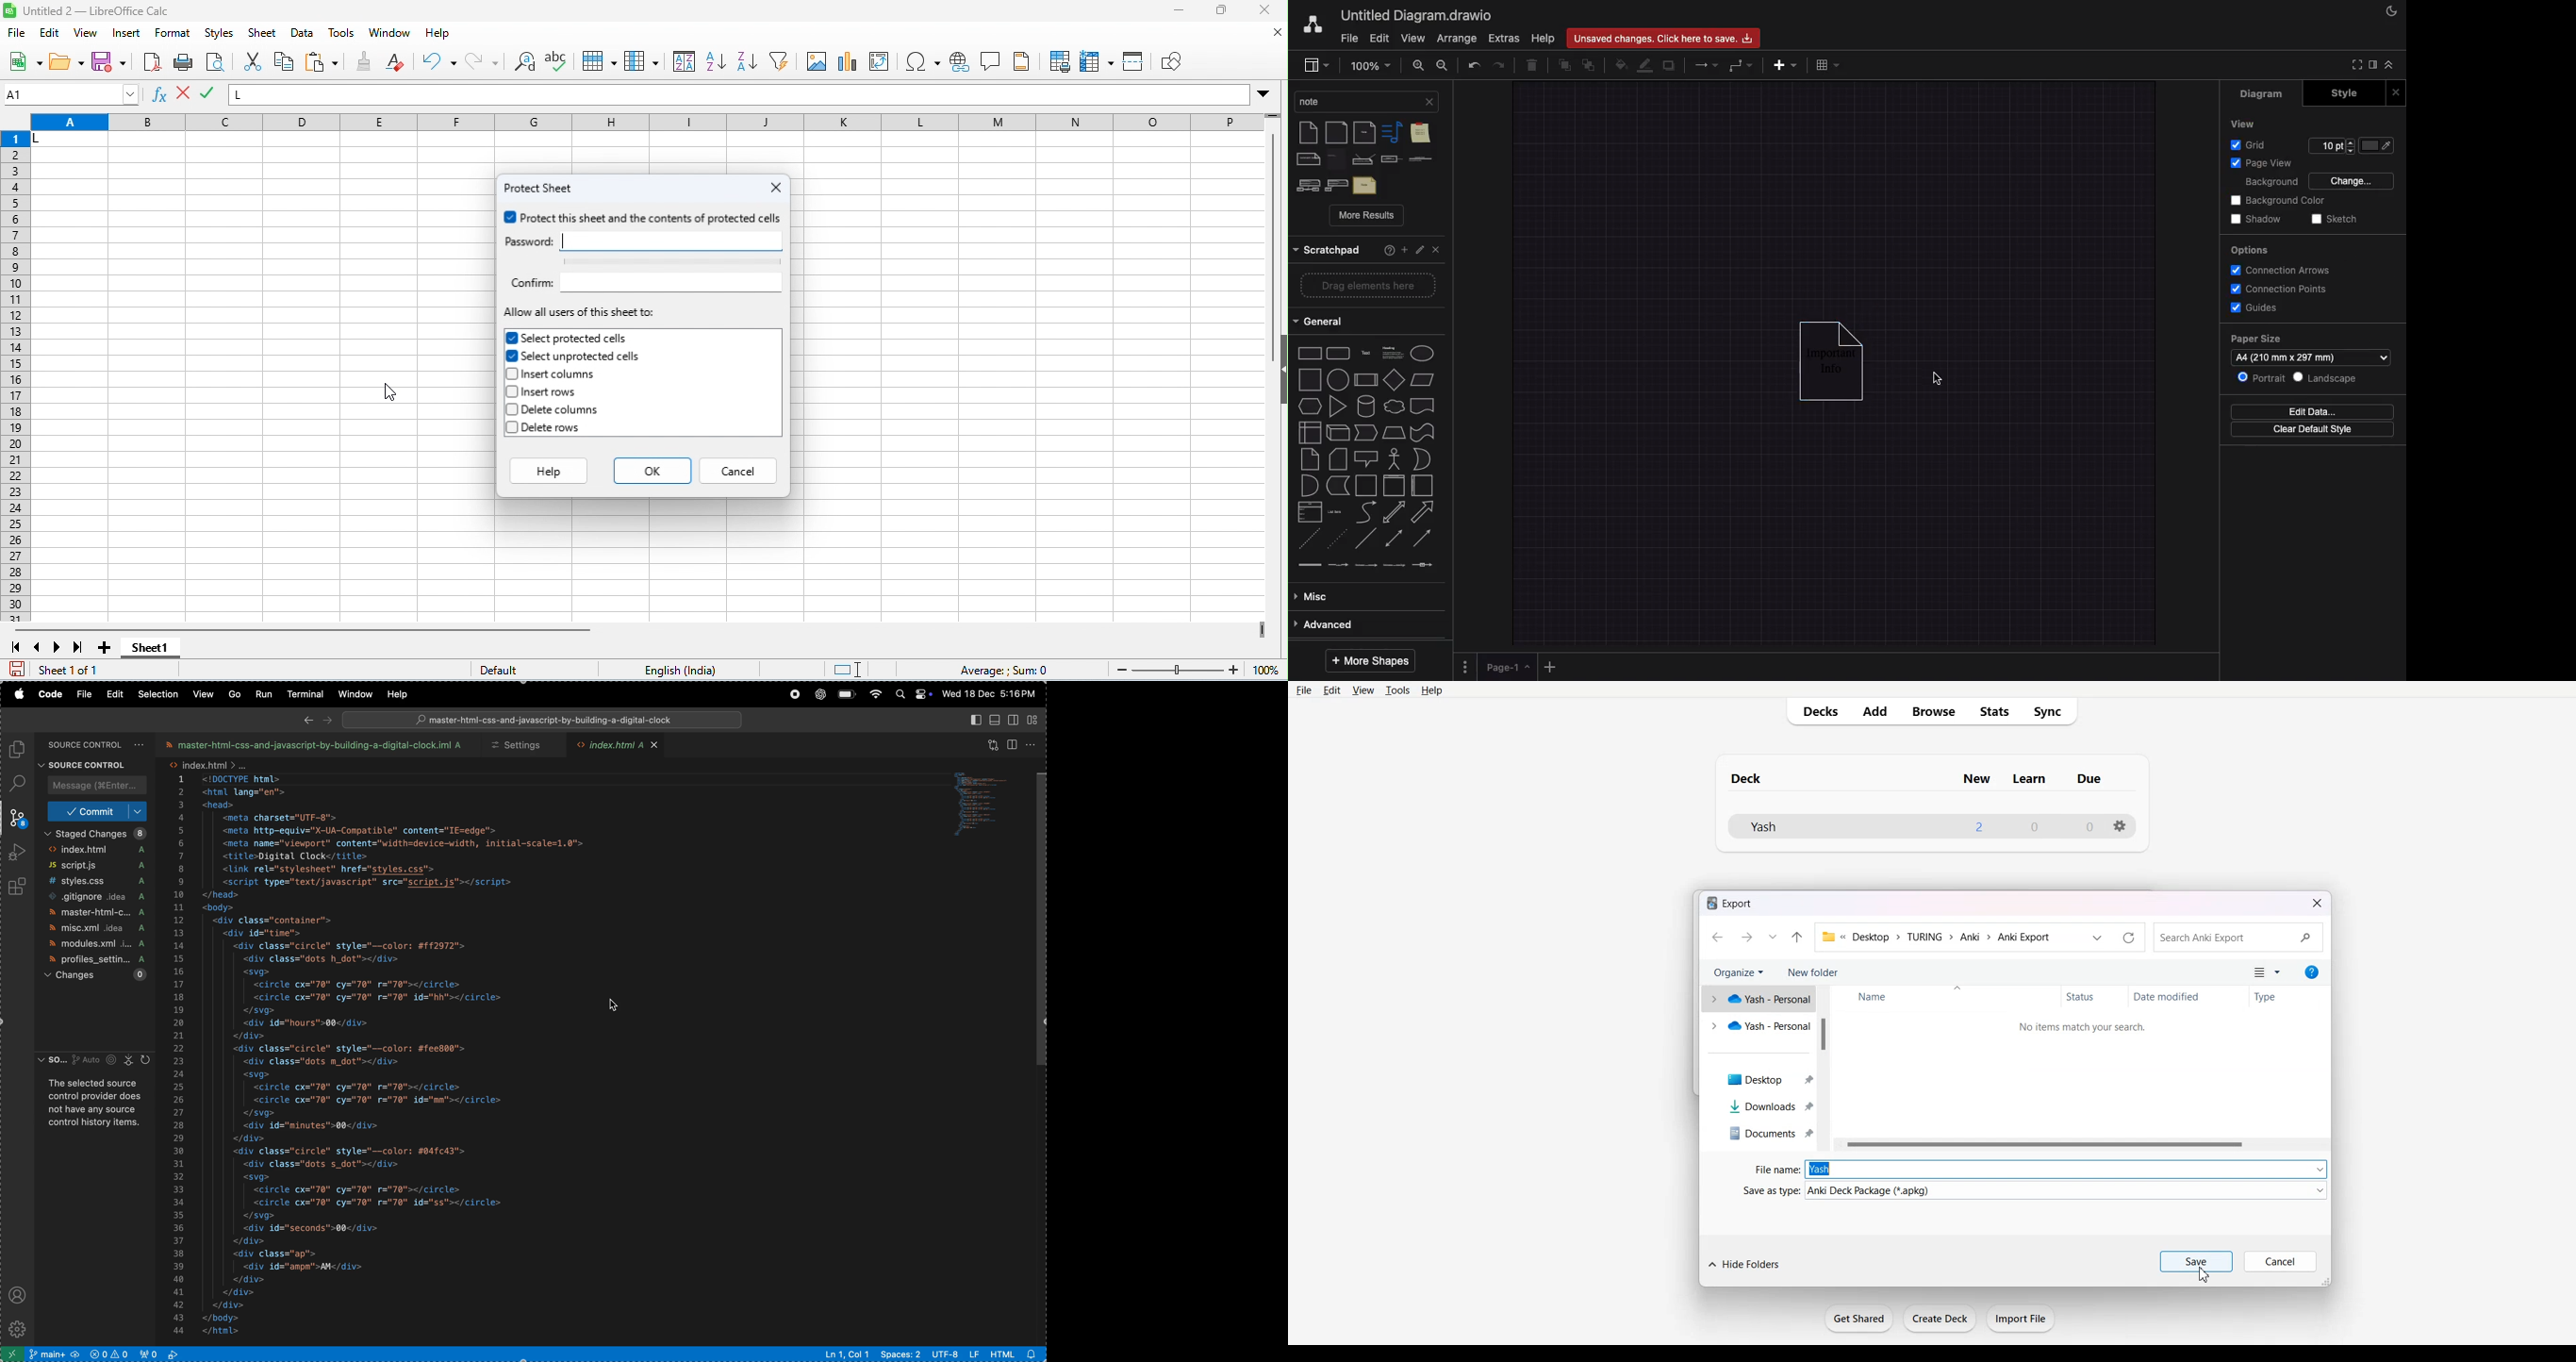  Describe the element at coordinates (1818, 711) in the screenshot. I see `Decks` at that location.